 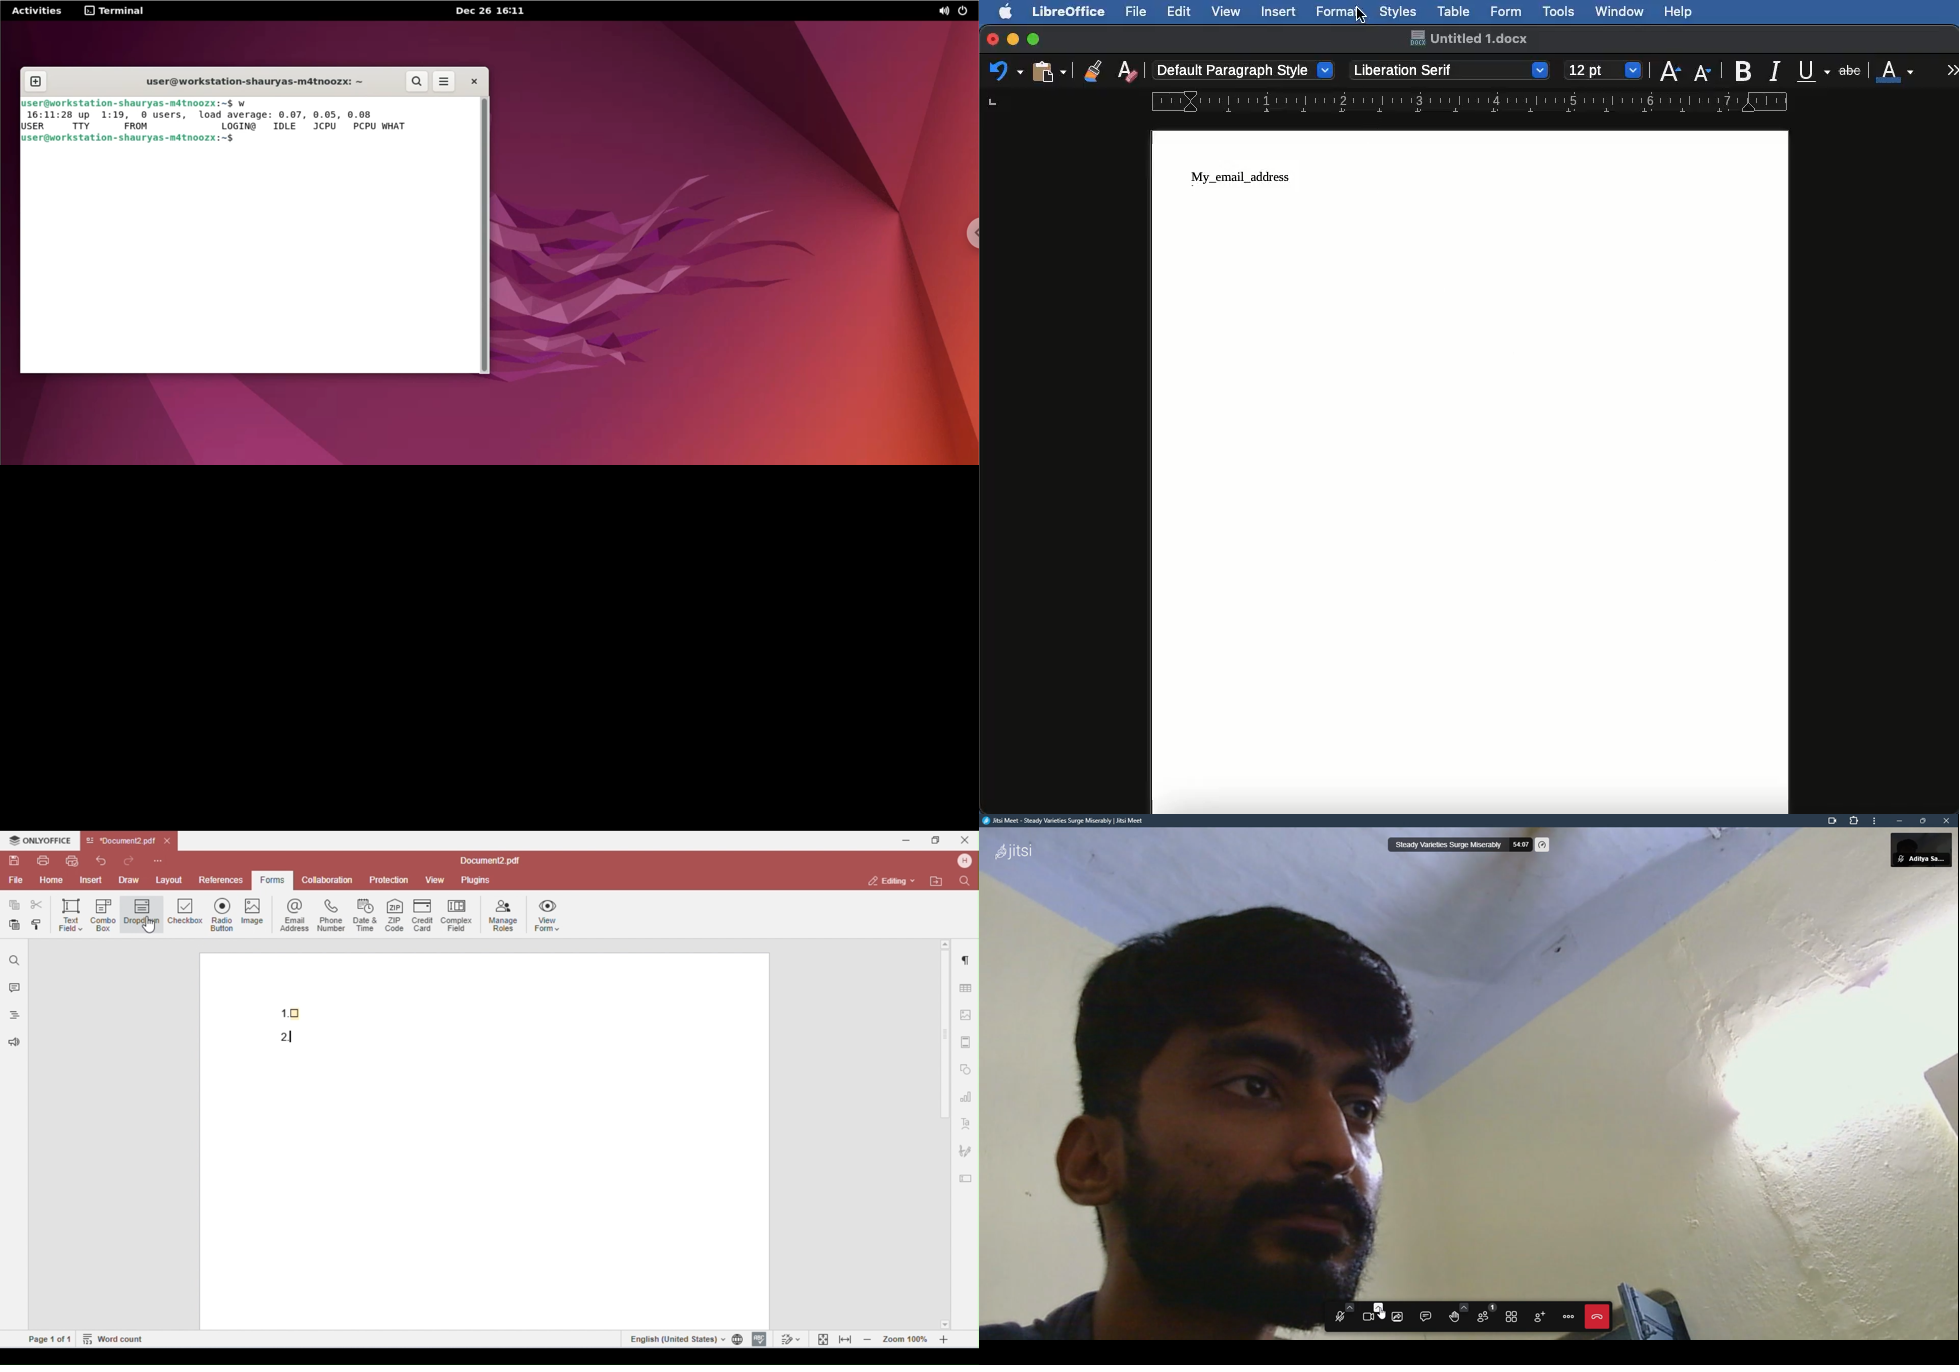 I want to click on command input, so click(x=359, y=138).